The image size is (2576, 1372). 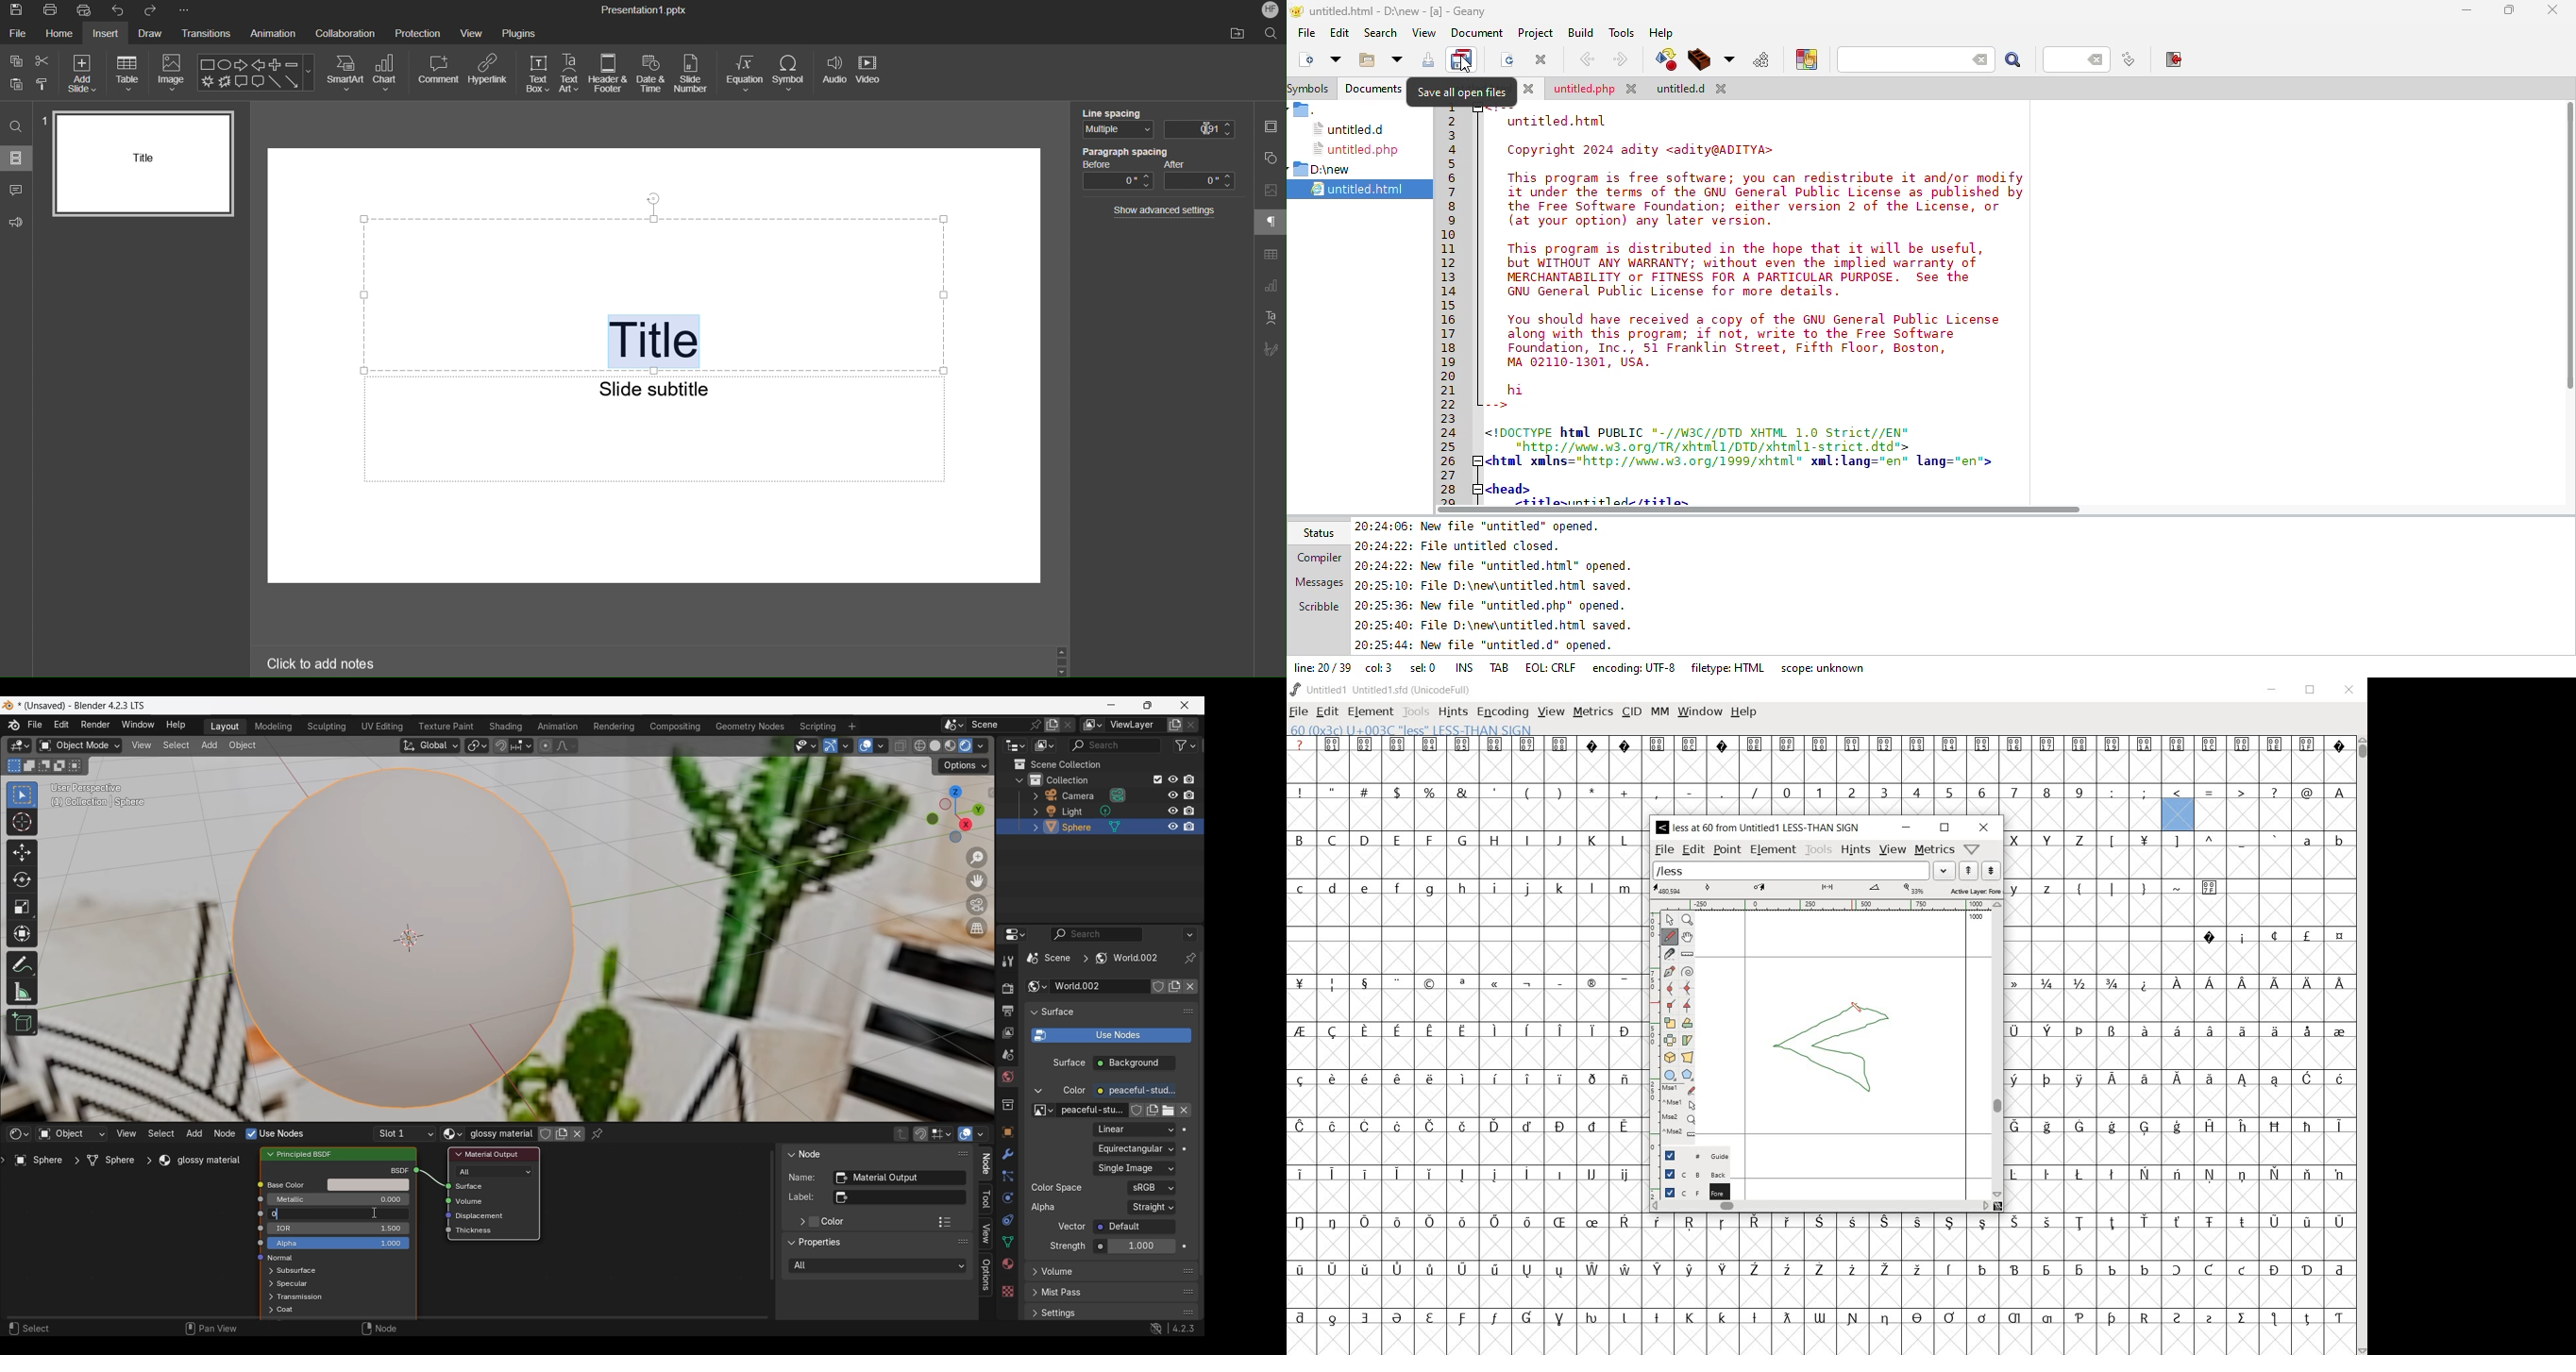 What do you see at coordinates (16, 222) in the screenshot?
I see `Feedback` at bounding box center [16, 222].